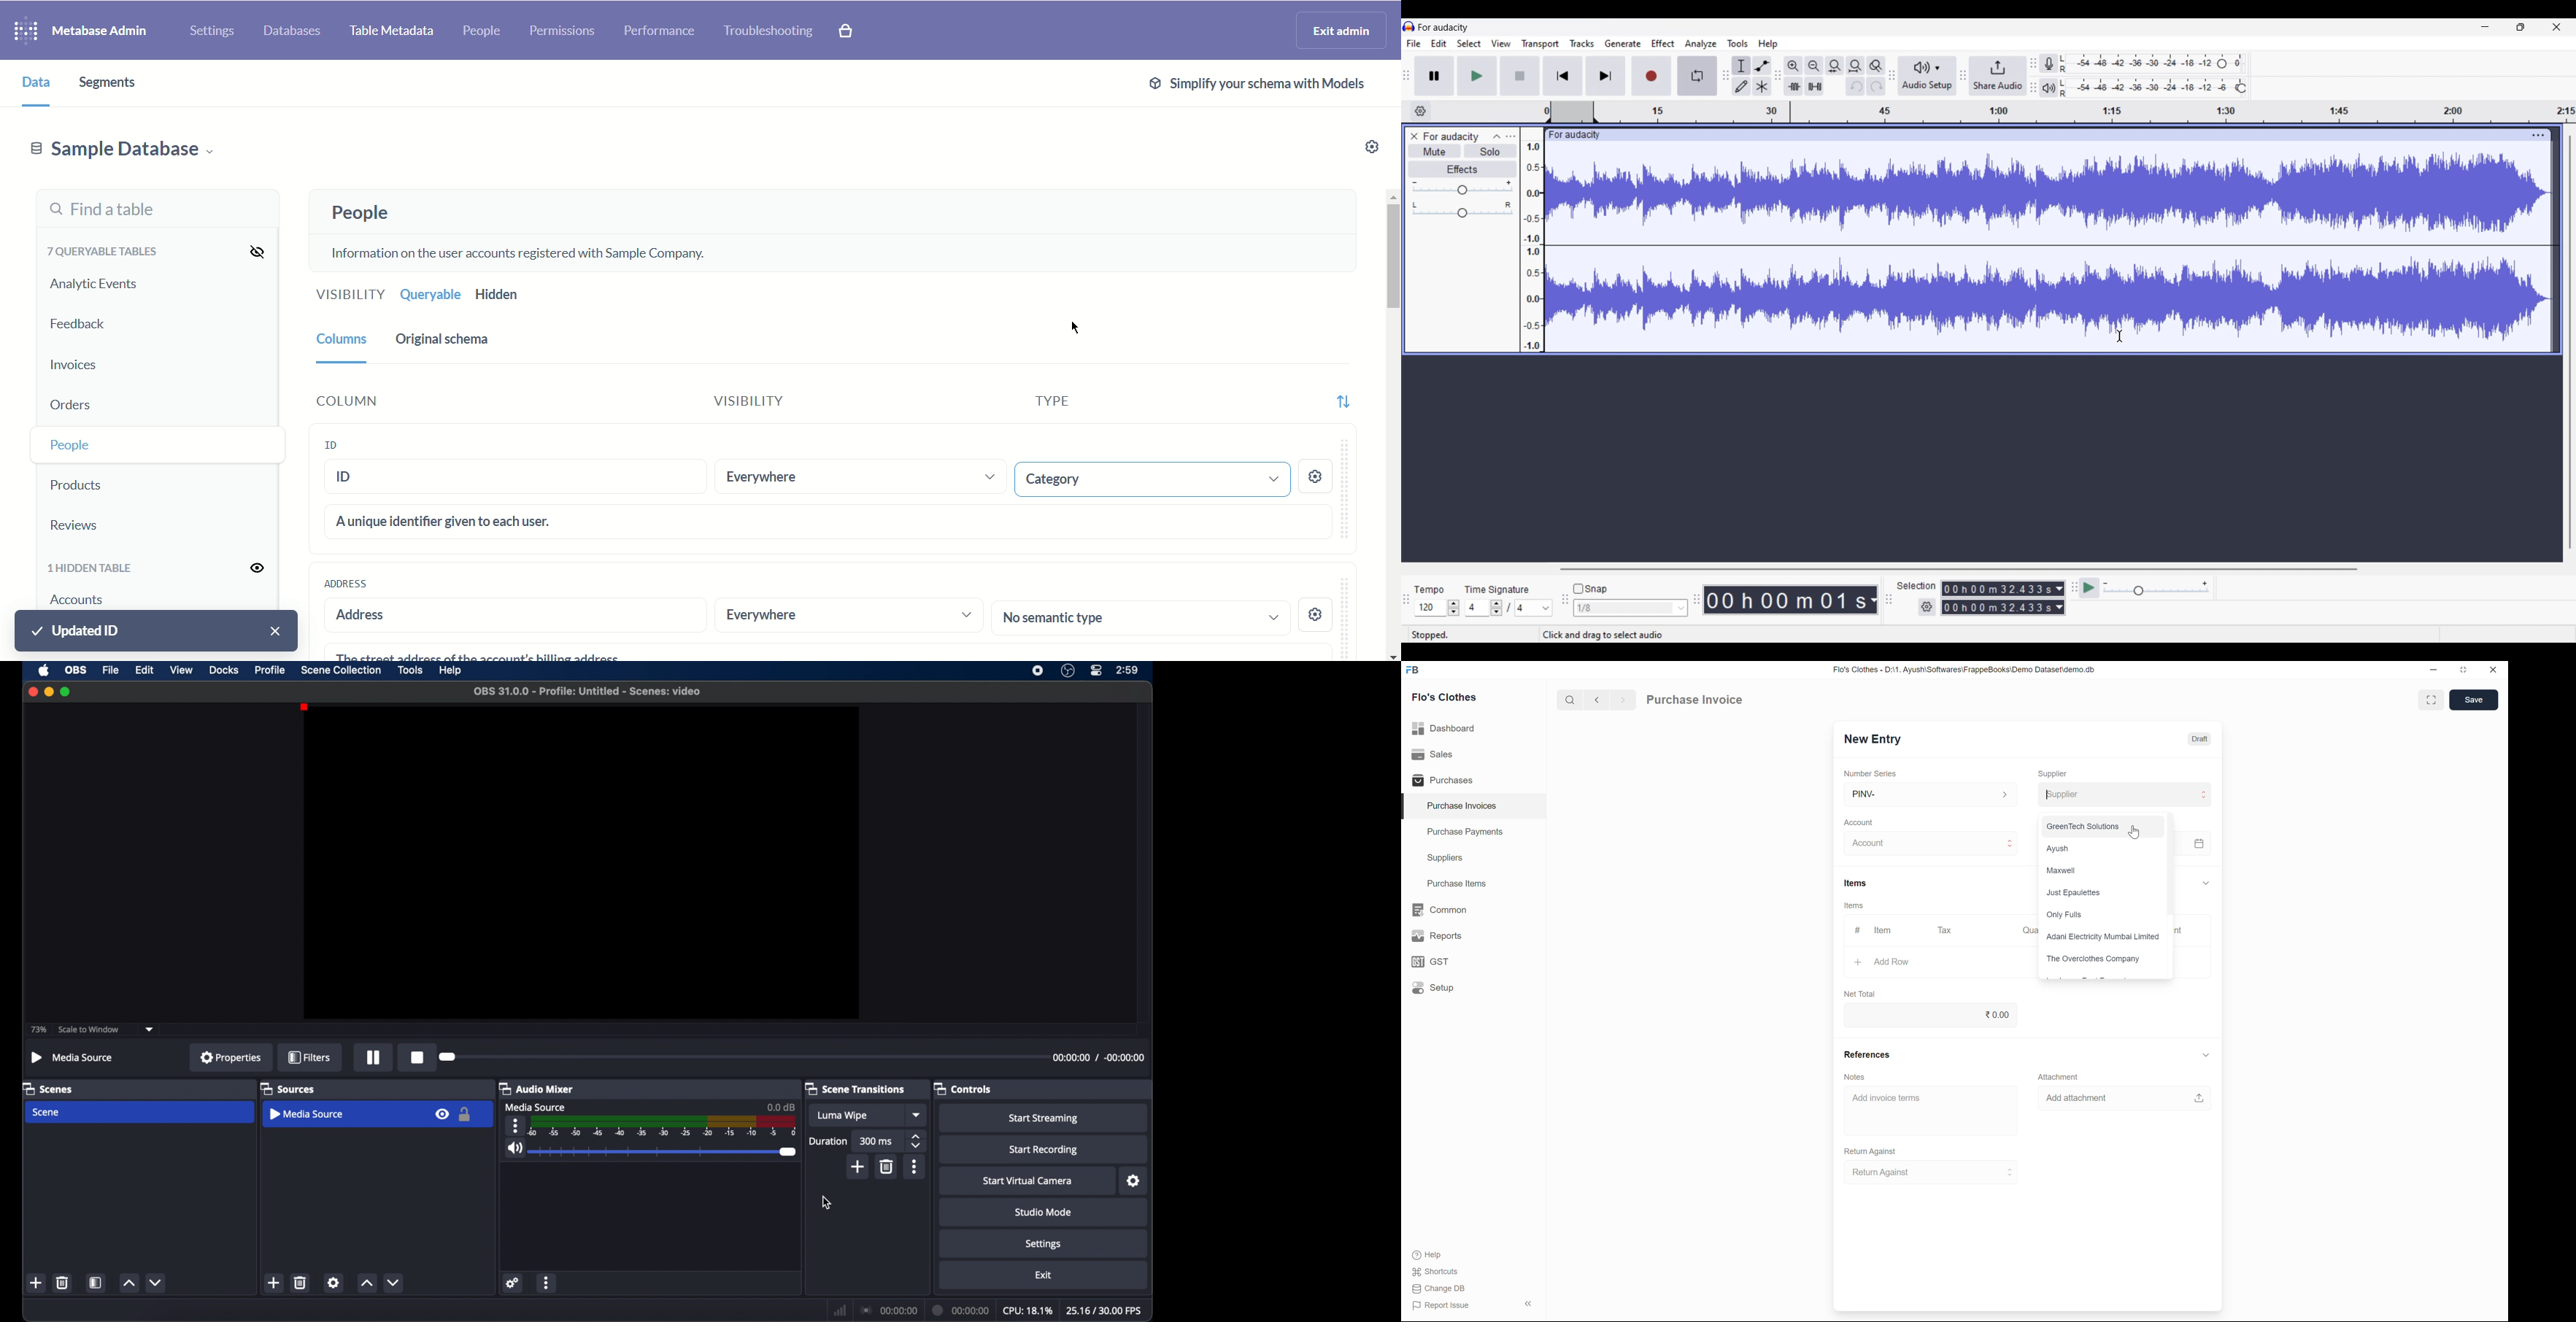 This screenshot has width=2576, height=1344. I want to click on pause, so click(373, 1057).